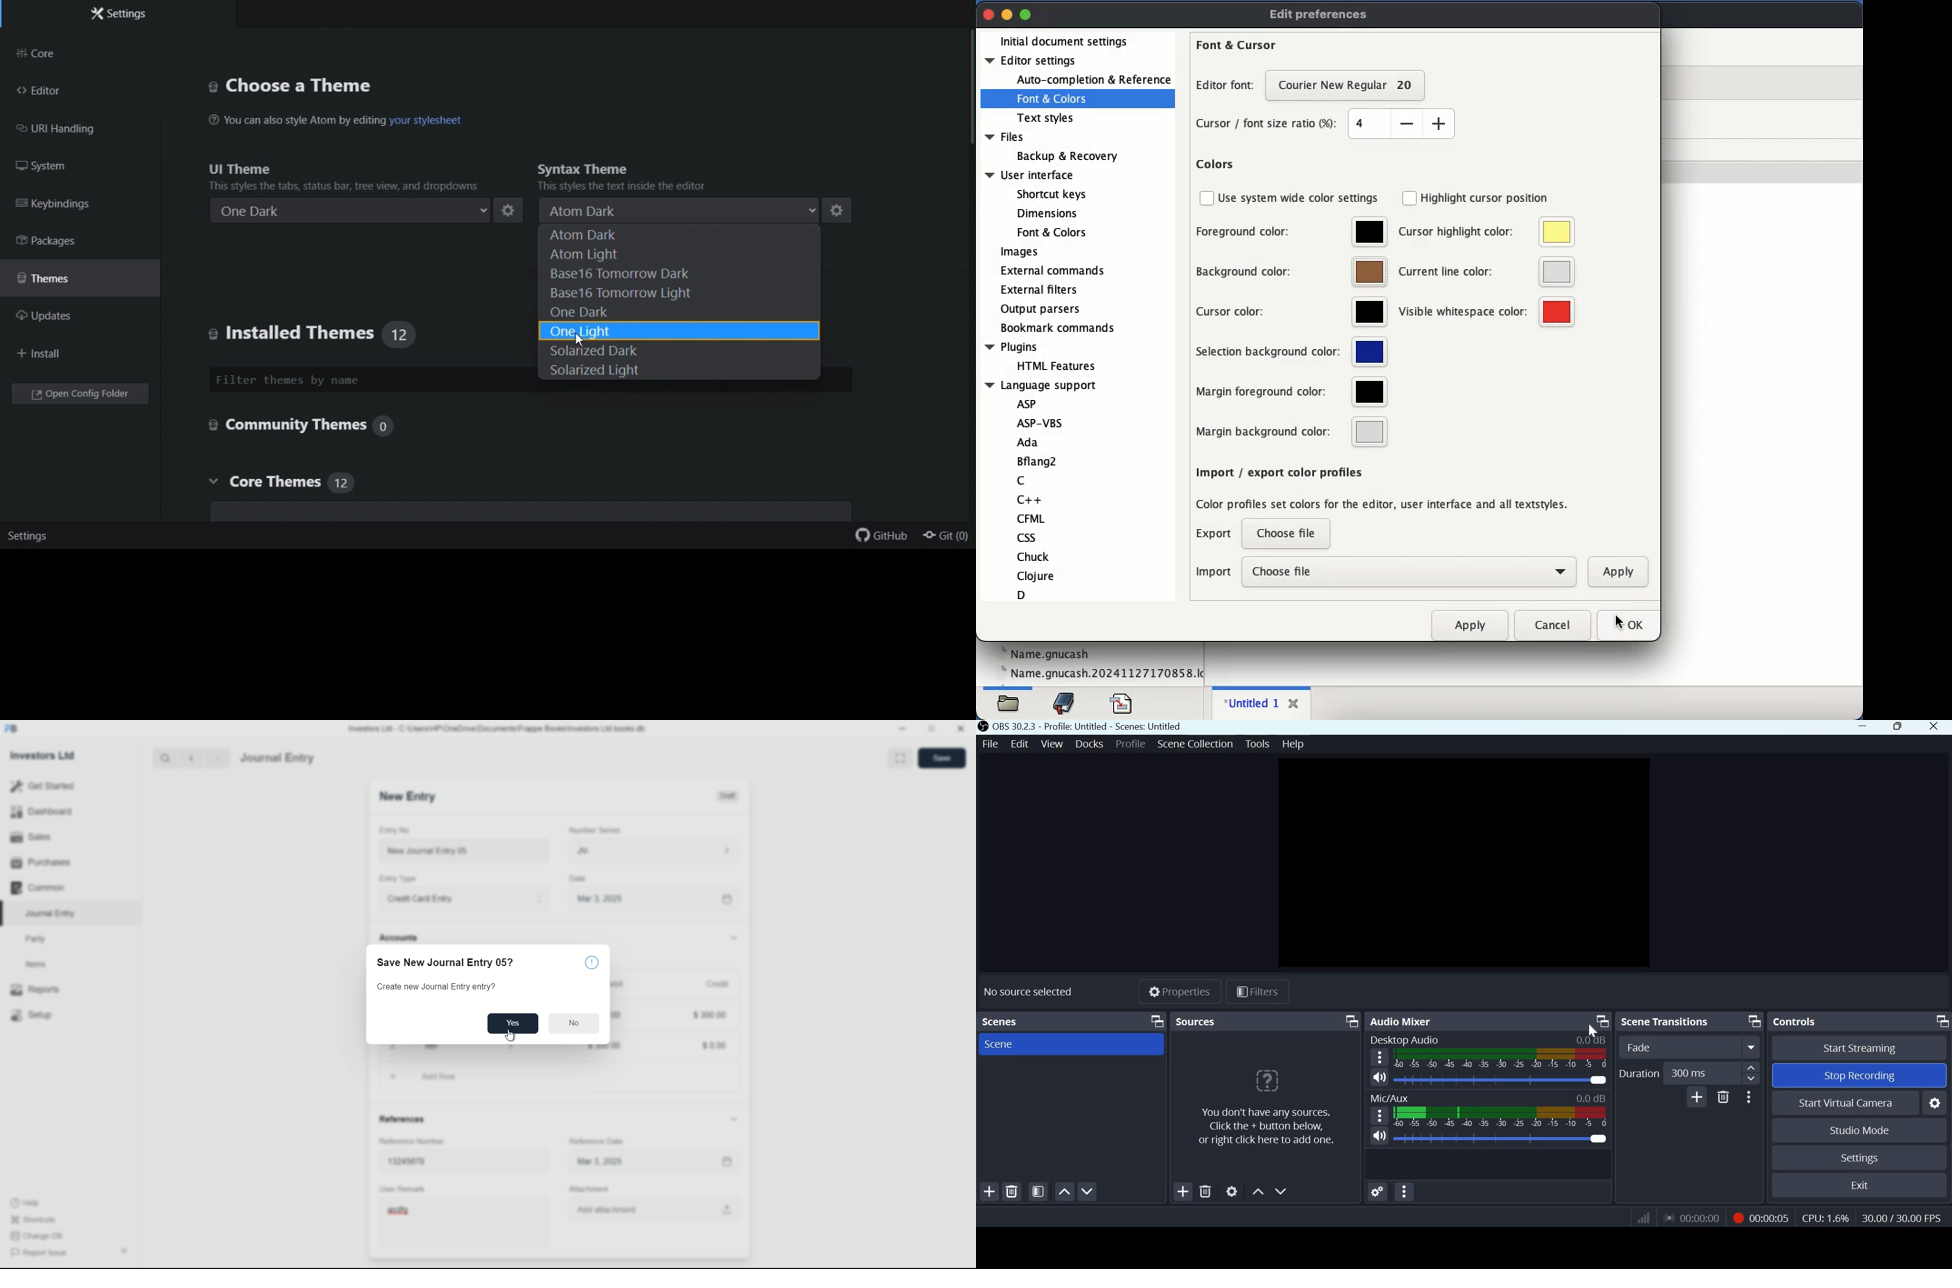  Describe the element at coordinates (989, 1190) in the screenshot. I see `Add scene` at that location.